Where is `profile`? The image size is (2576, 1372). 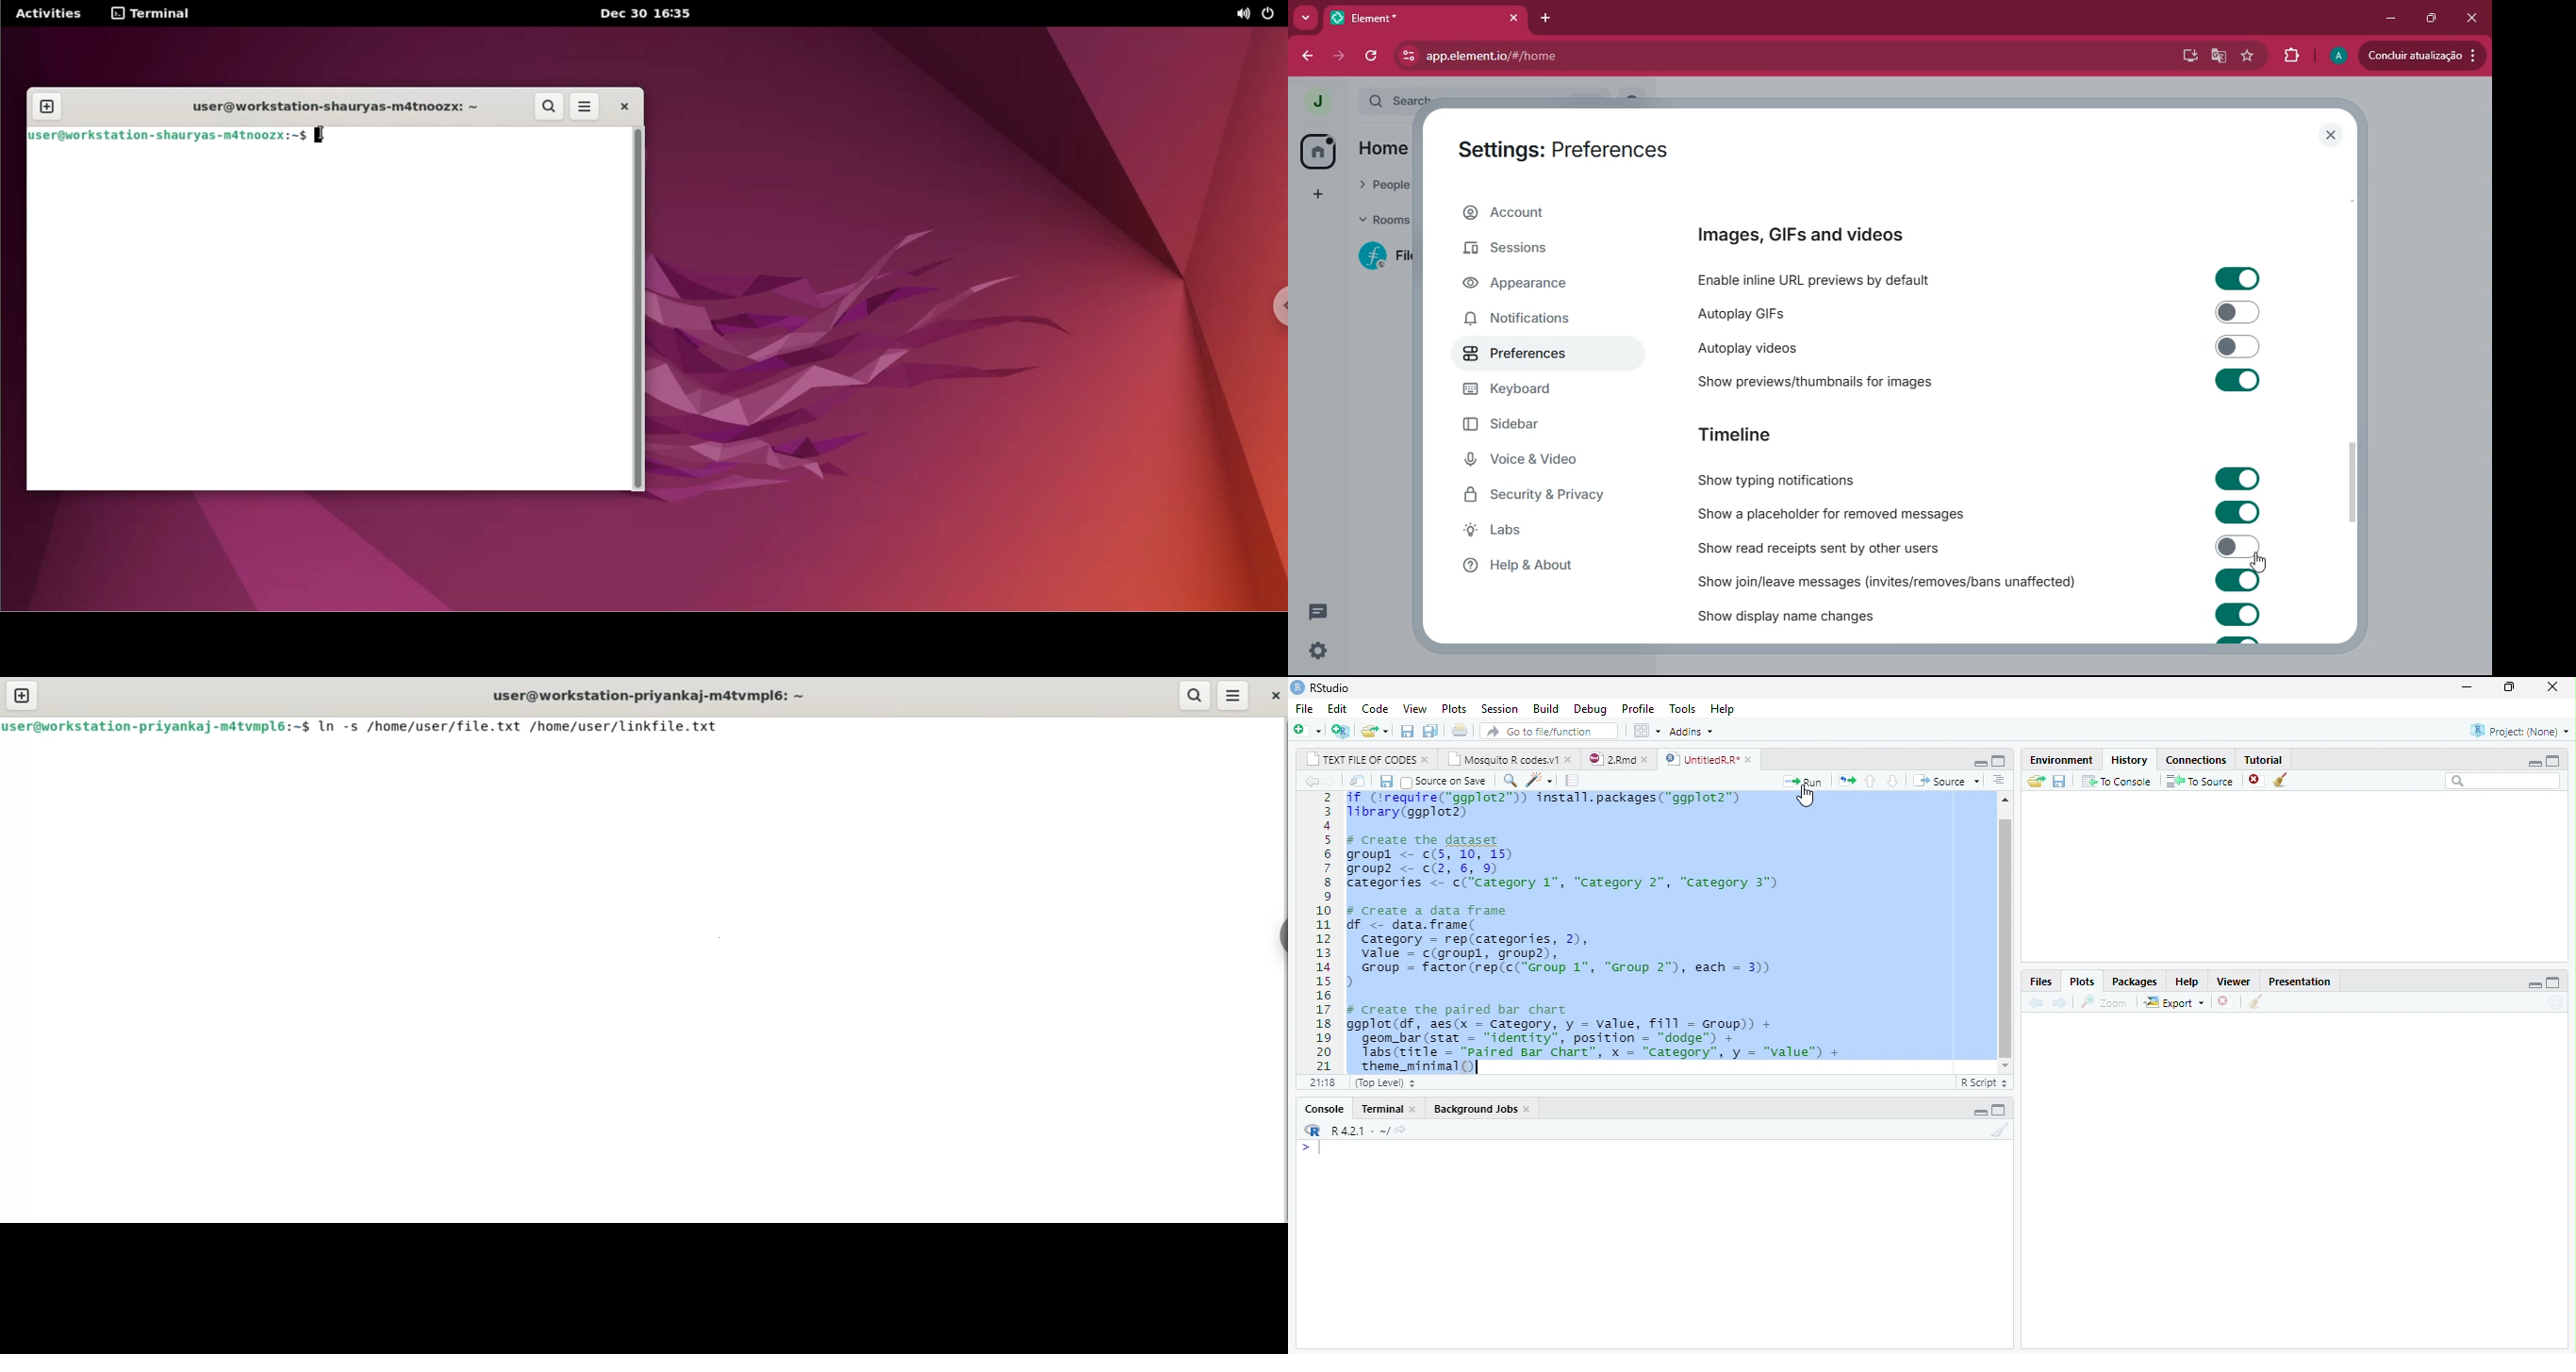 profile is located at coordinates (2337, 56).